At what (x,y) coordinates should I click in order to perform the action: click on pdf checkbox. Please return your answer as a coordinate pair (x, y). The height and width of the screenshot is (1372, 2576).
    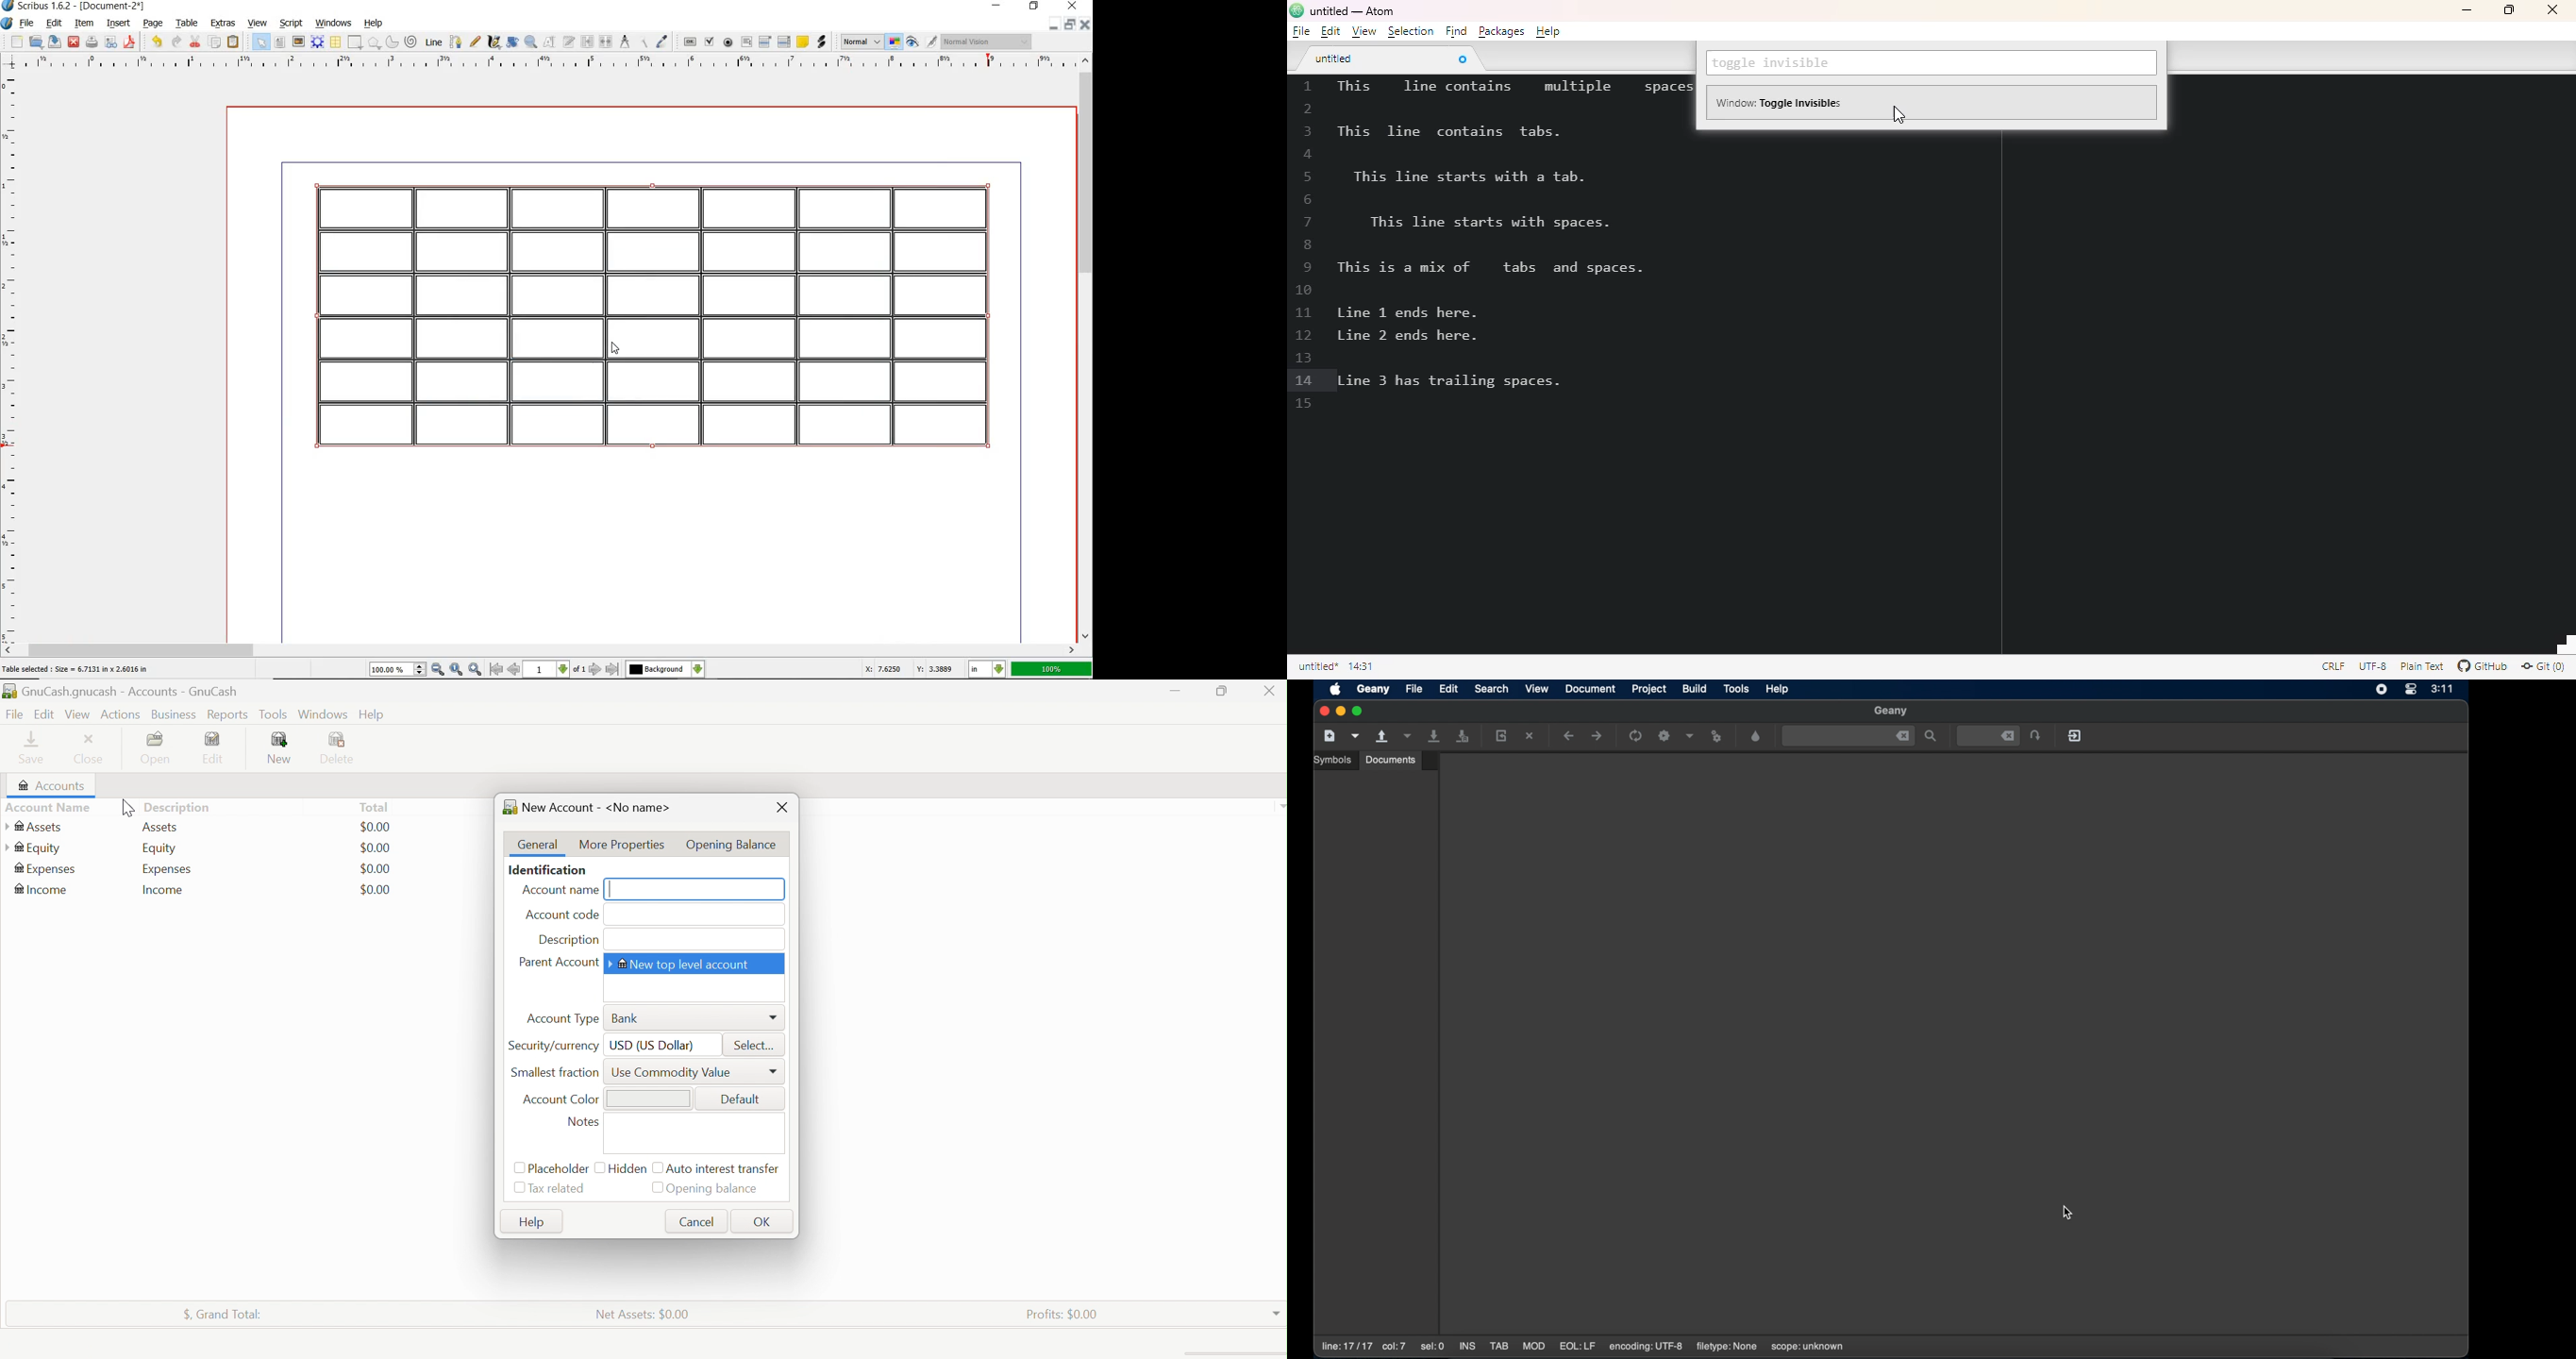
    Looking at the image, I should click on (708, 42).